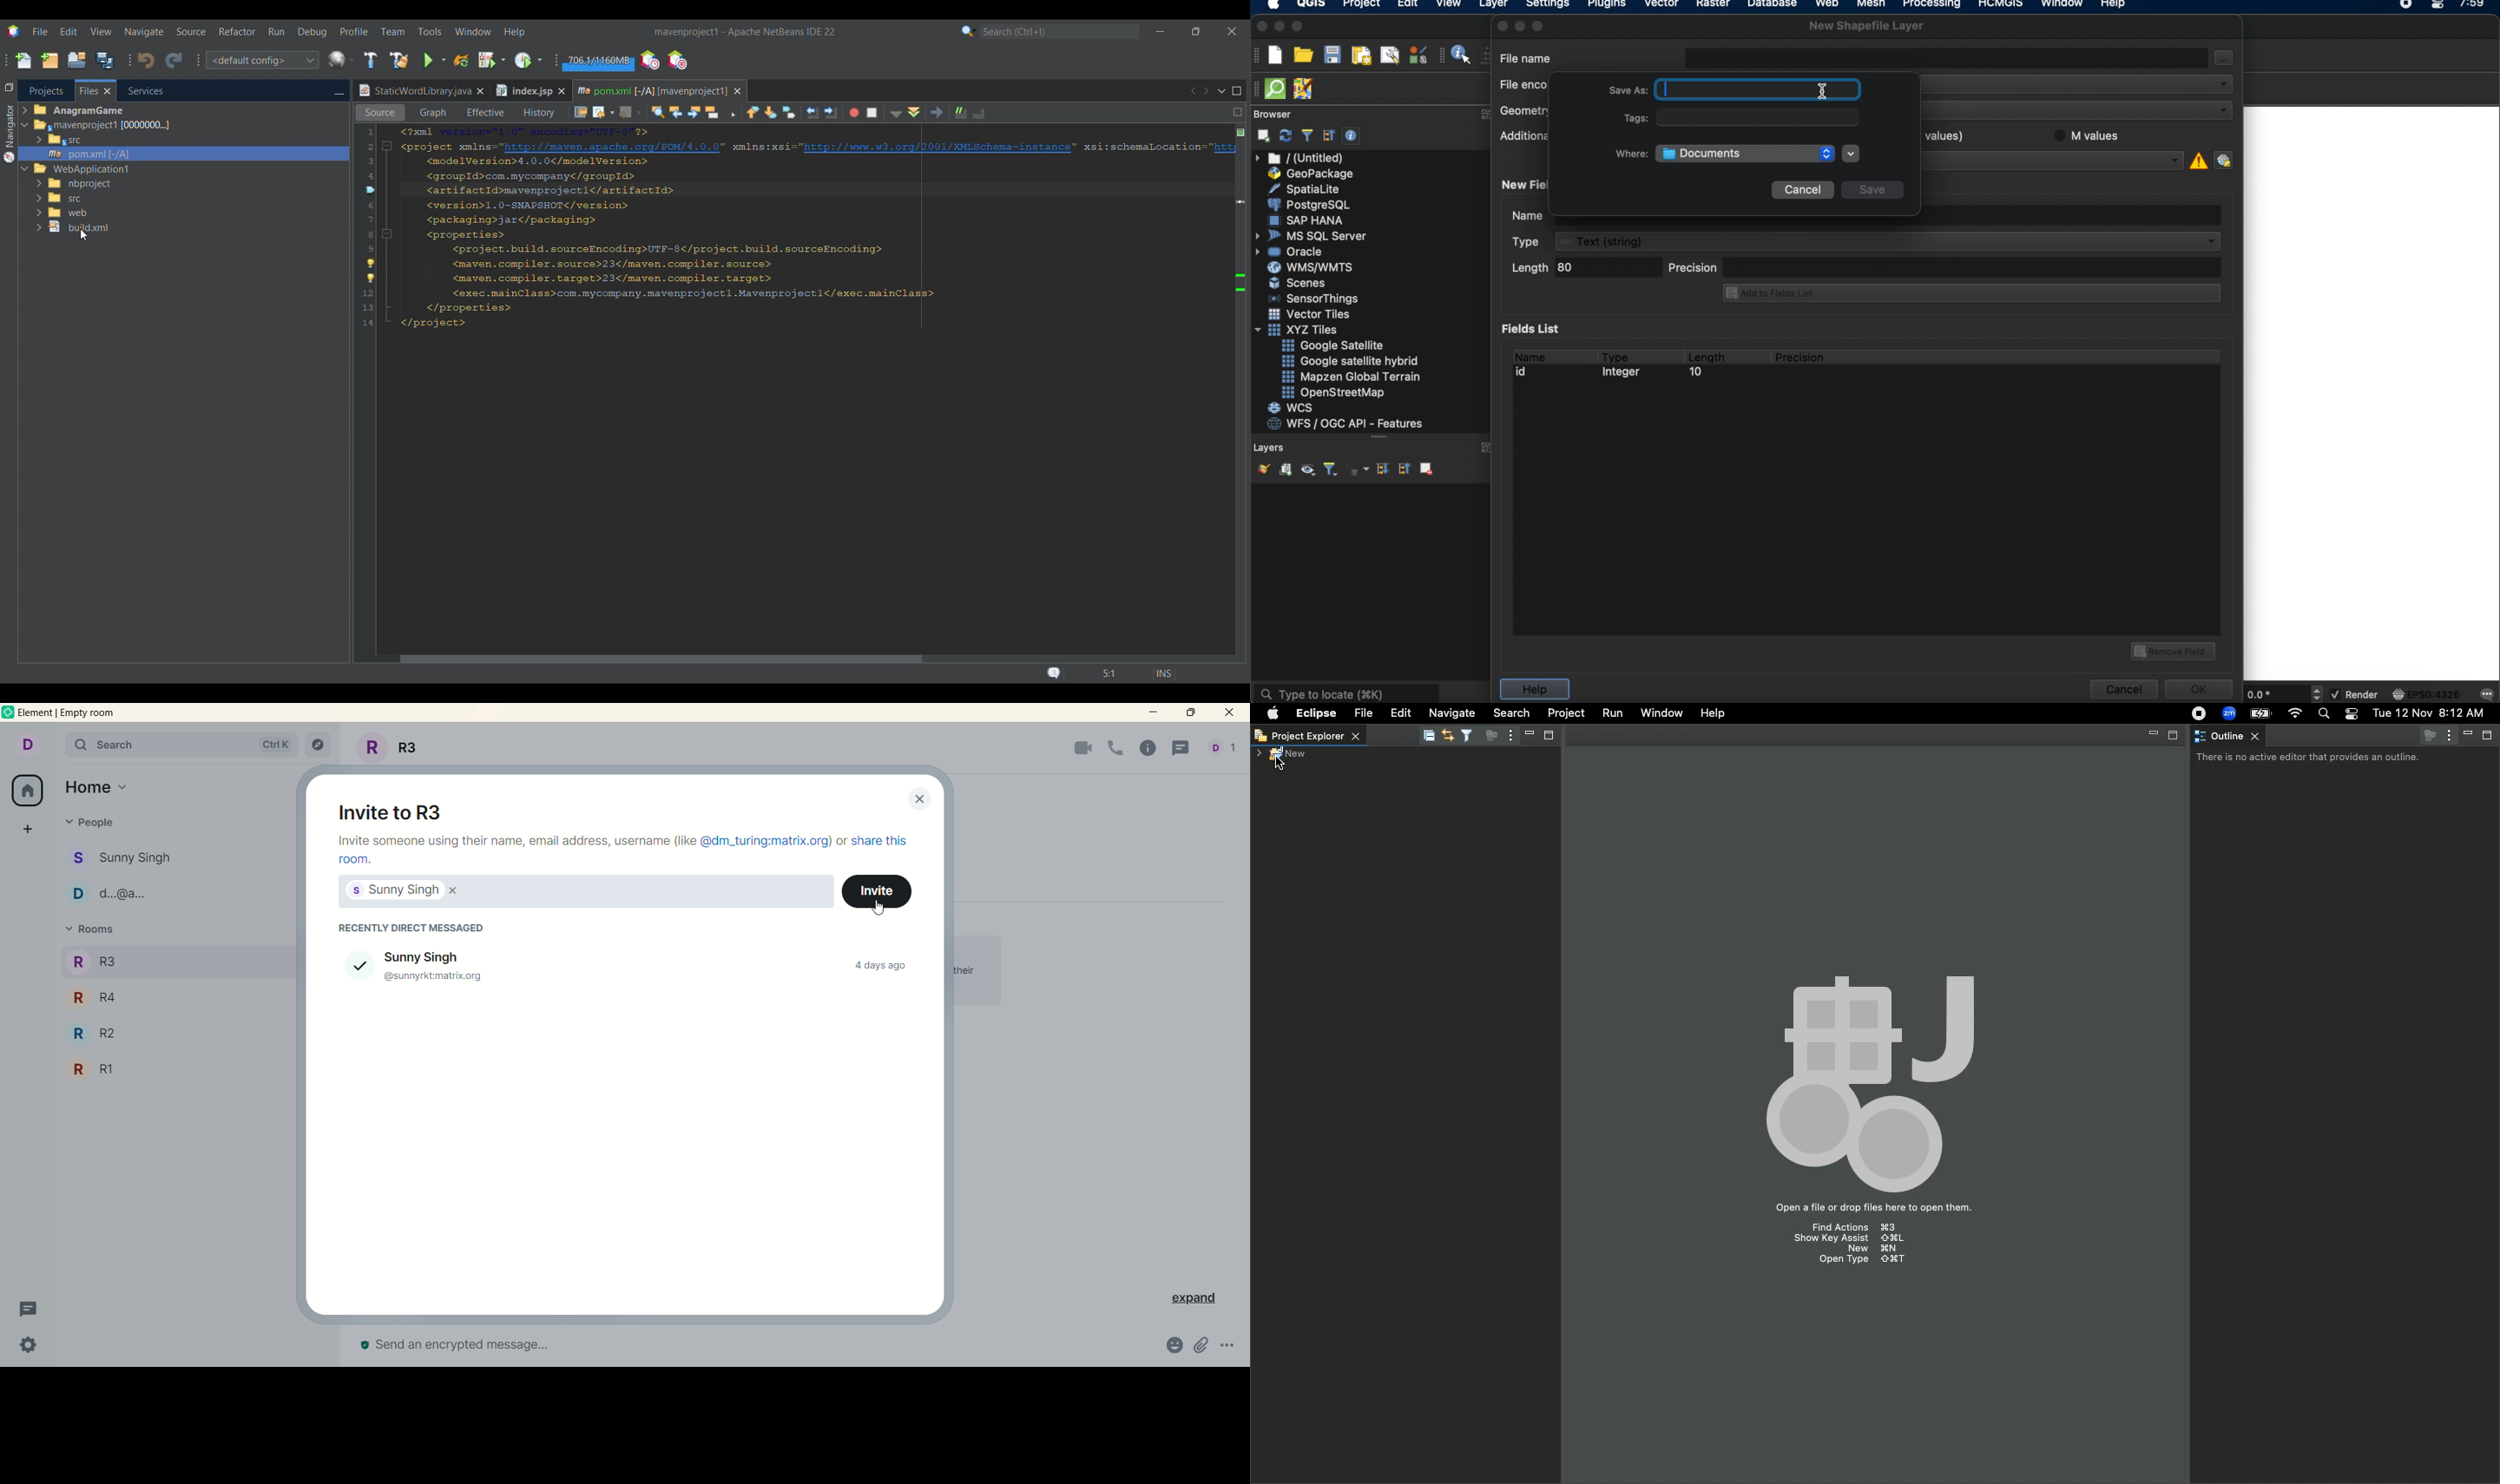 The height and width of the screenshot is (1484, 2520). What do you see at coordinates (1272, 714) in the screenshot?
I see `Apple logo` at bounding box center [1272, 714].